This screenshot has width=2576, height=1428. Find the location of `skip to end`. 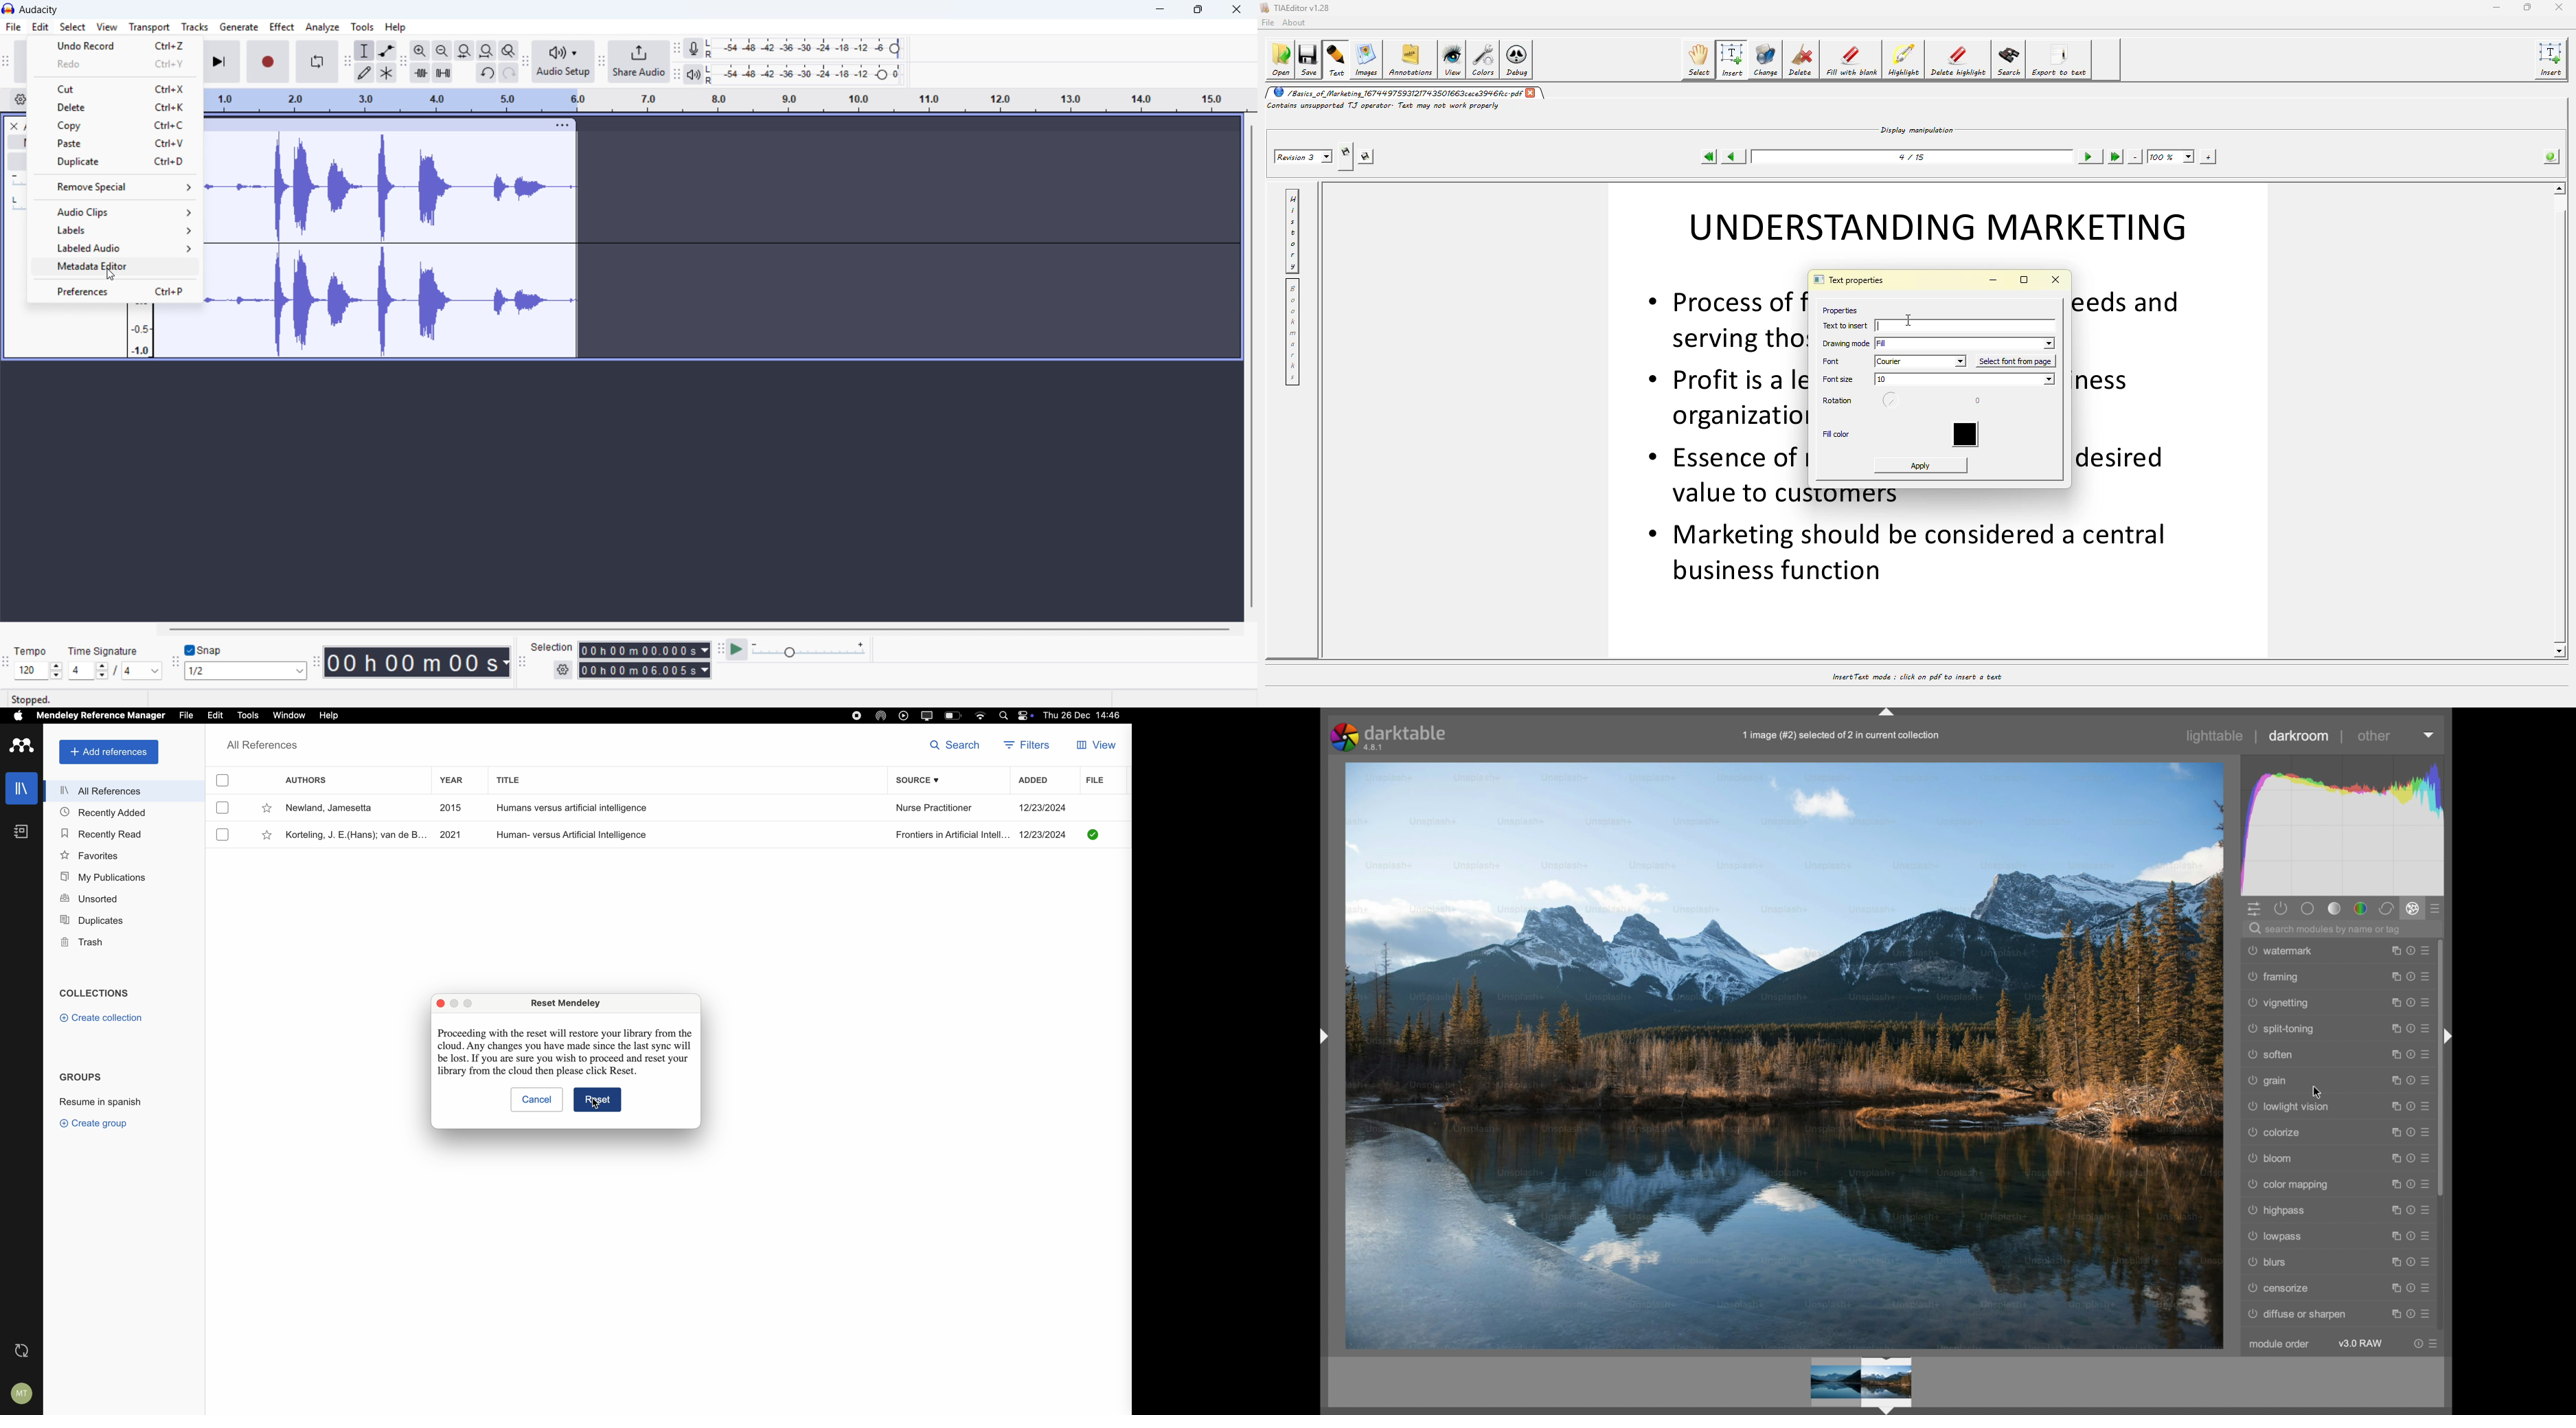

skip to end is located at coordinates (223, 62).